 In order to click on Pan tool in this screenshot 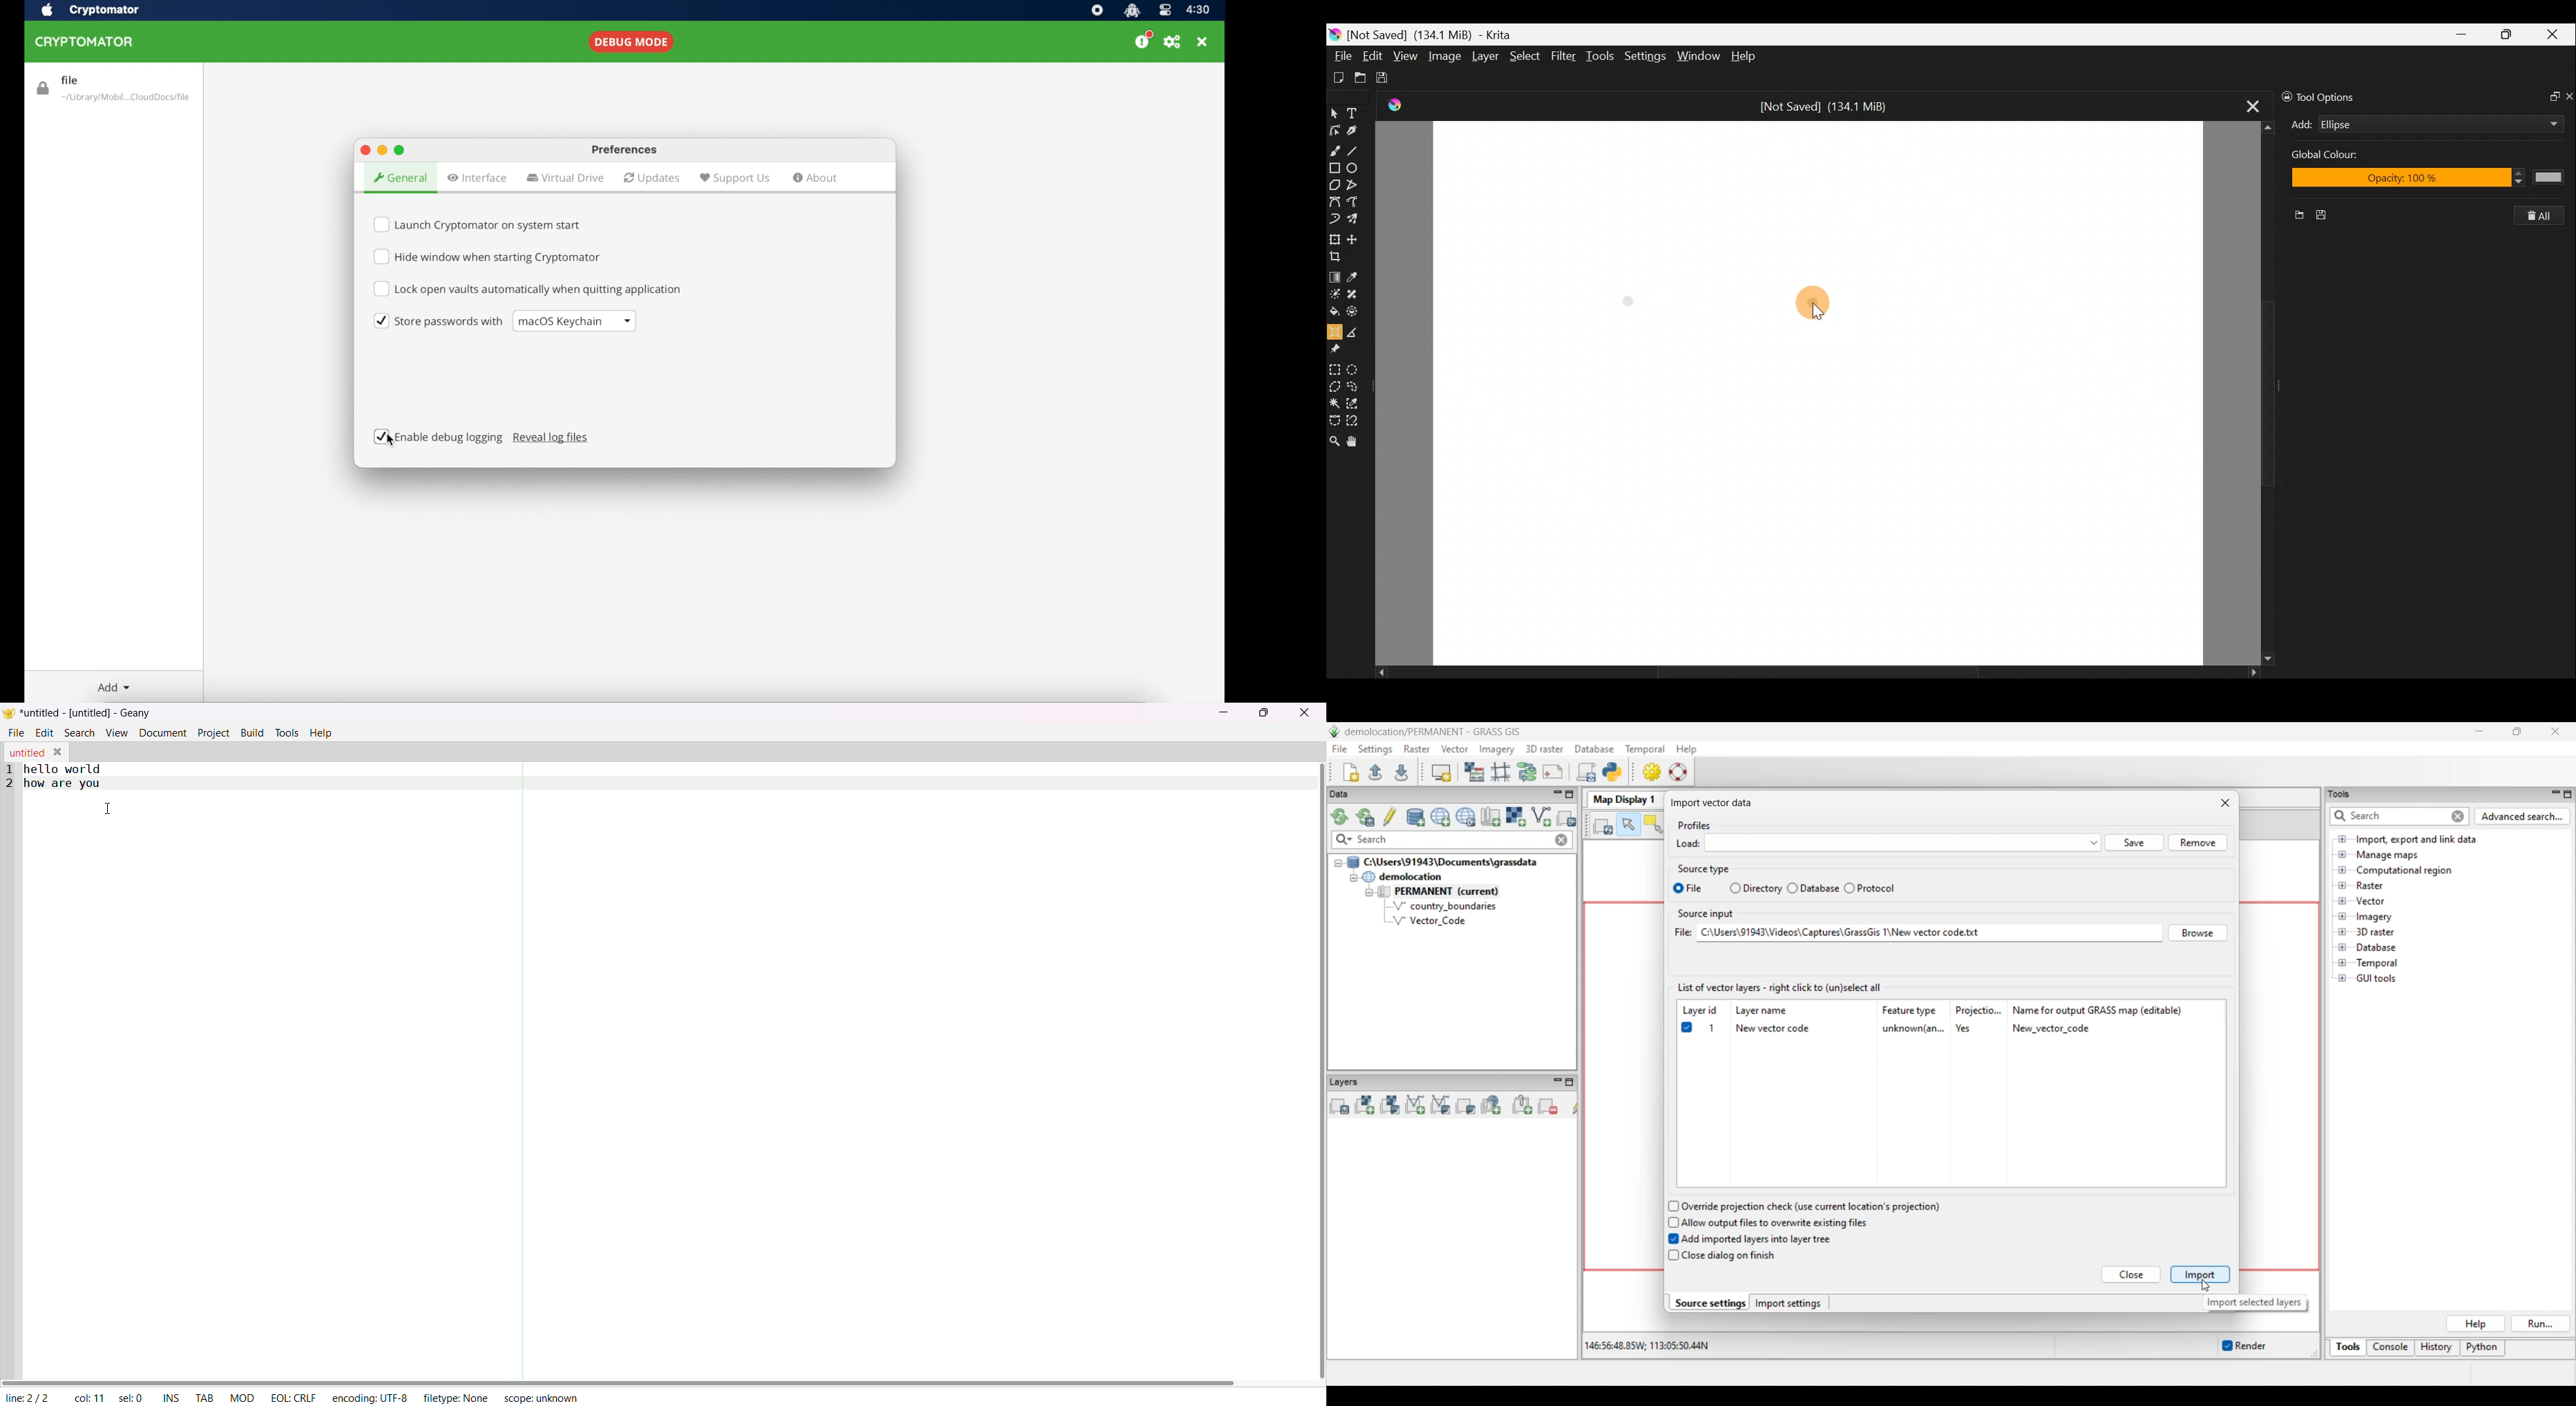, I will do `click(1352, 442)`.